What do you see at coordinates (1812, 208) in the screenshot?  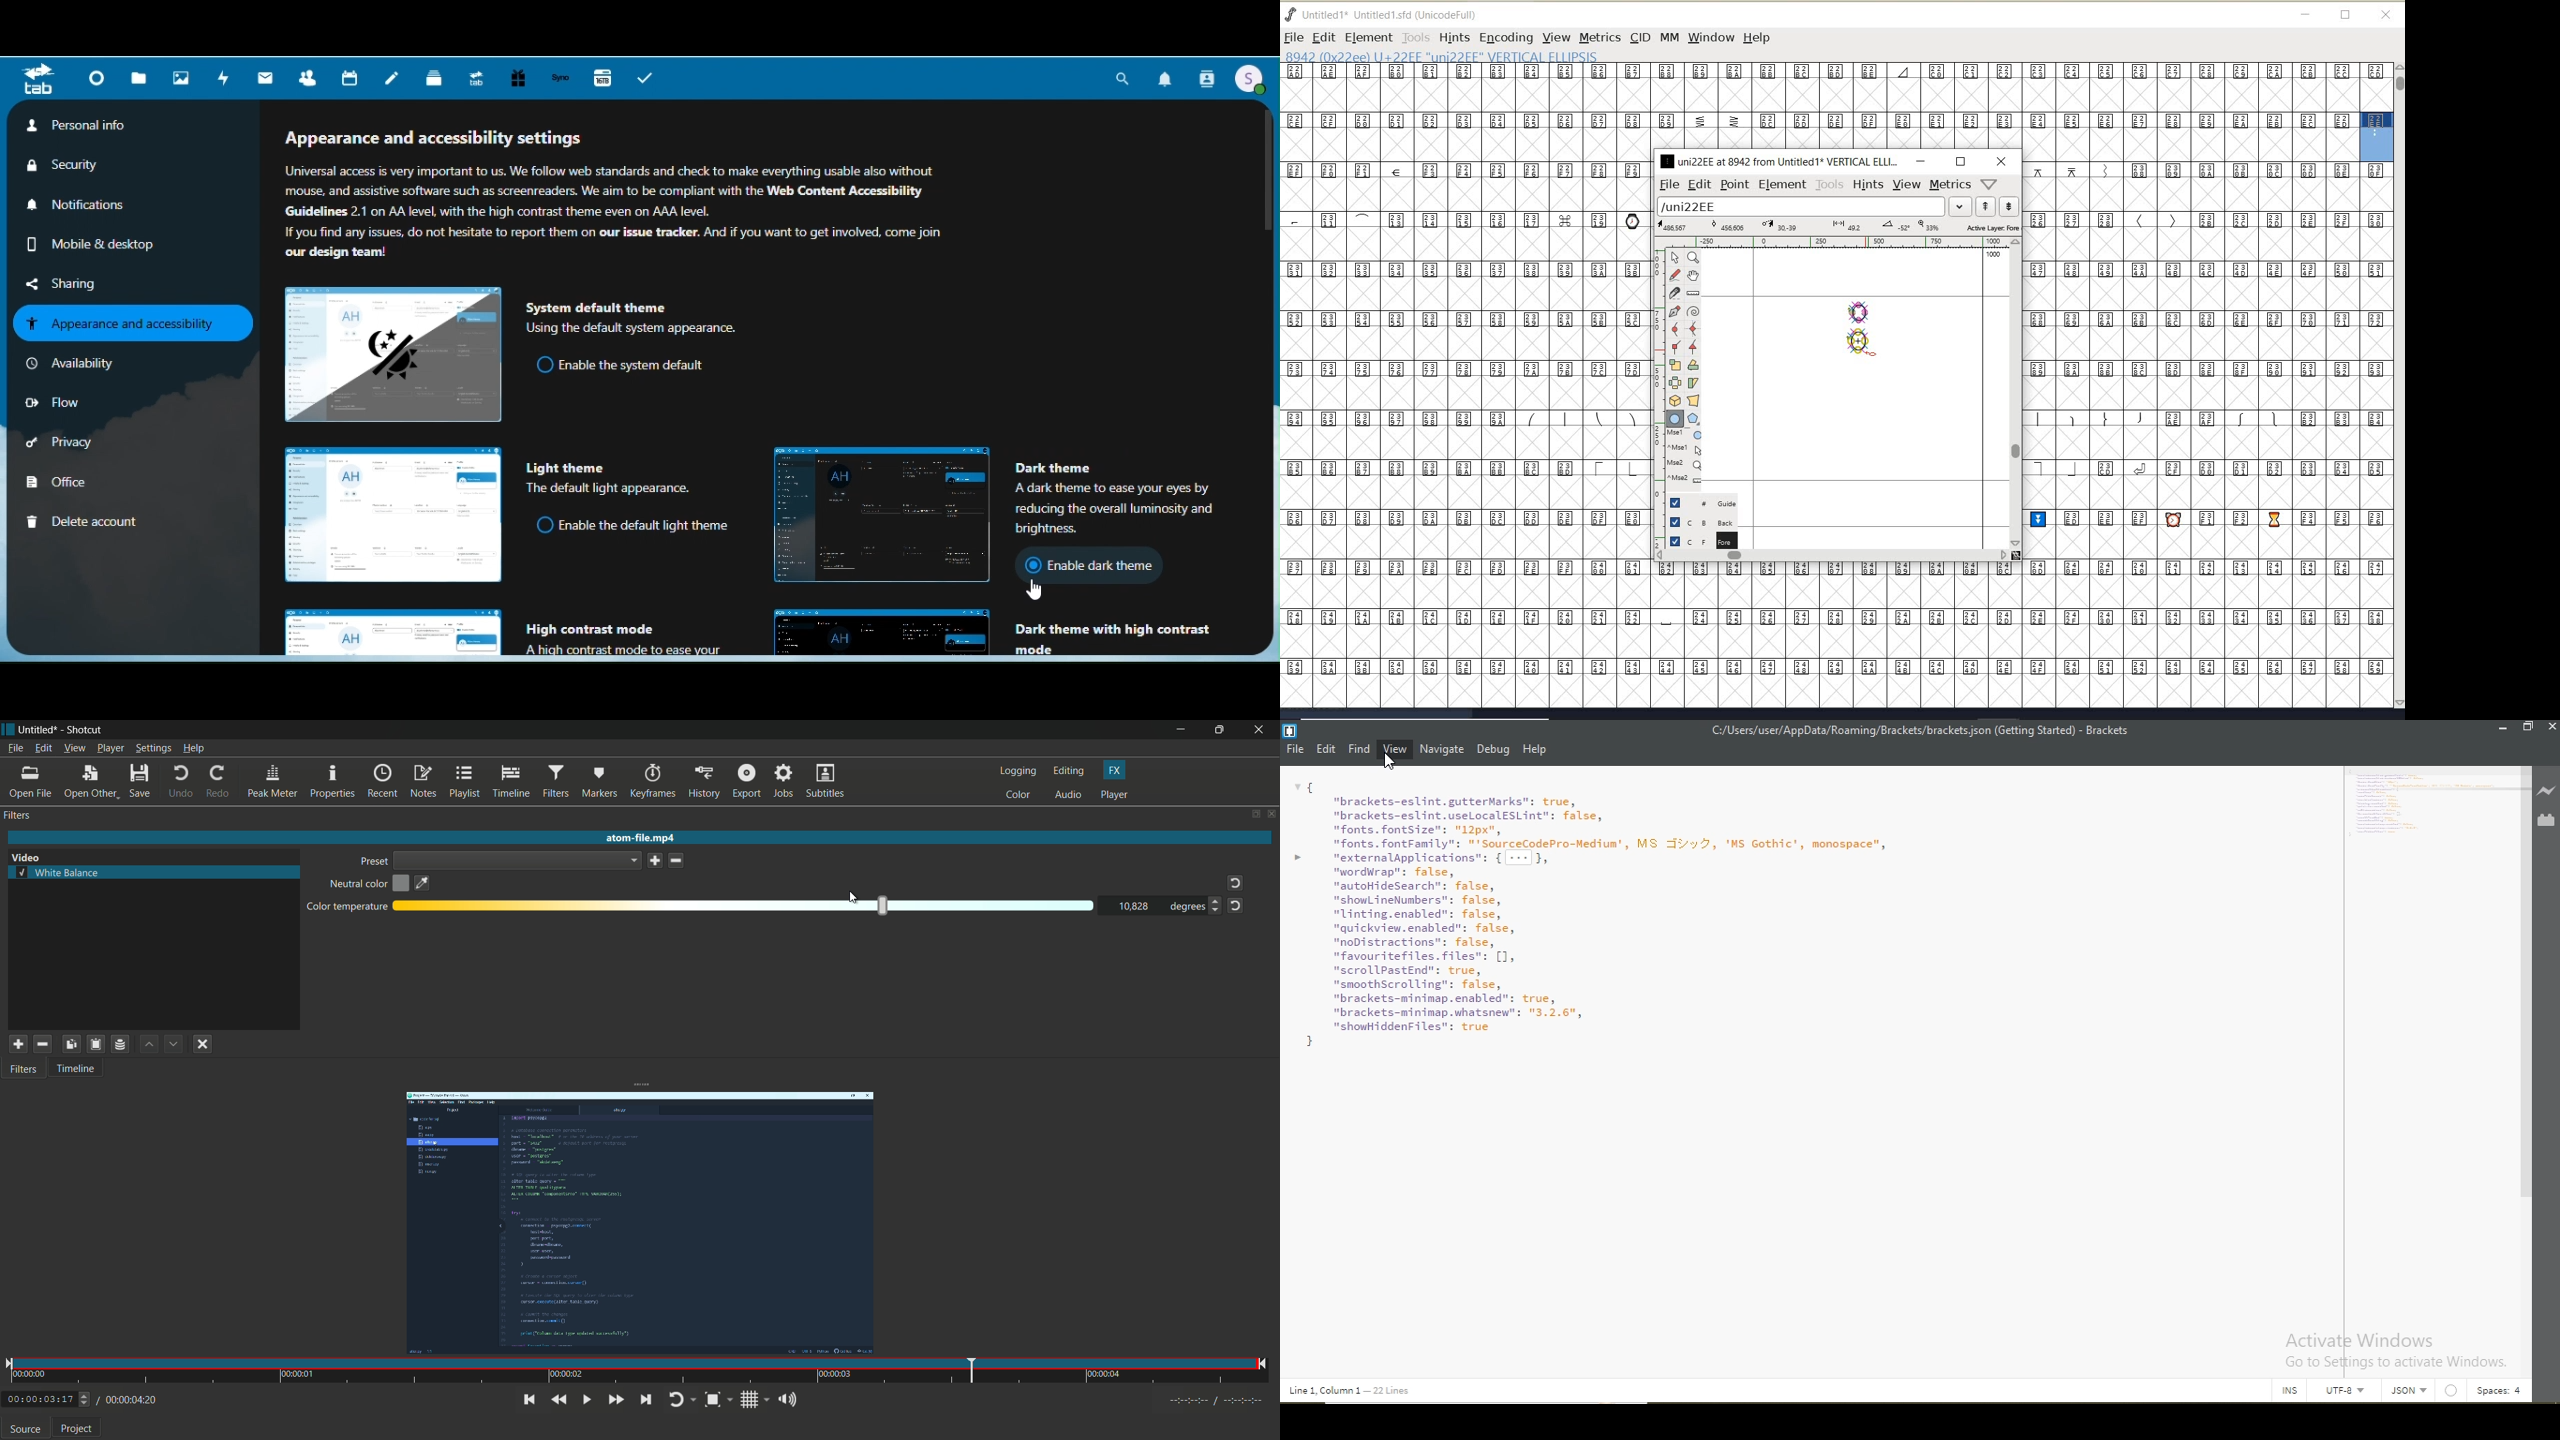 I see `load word list` at bounding box center [1812, 208].